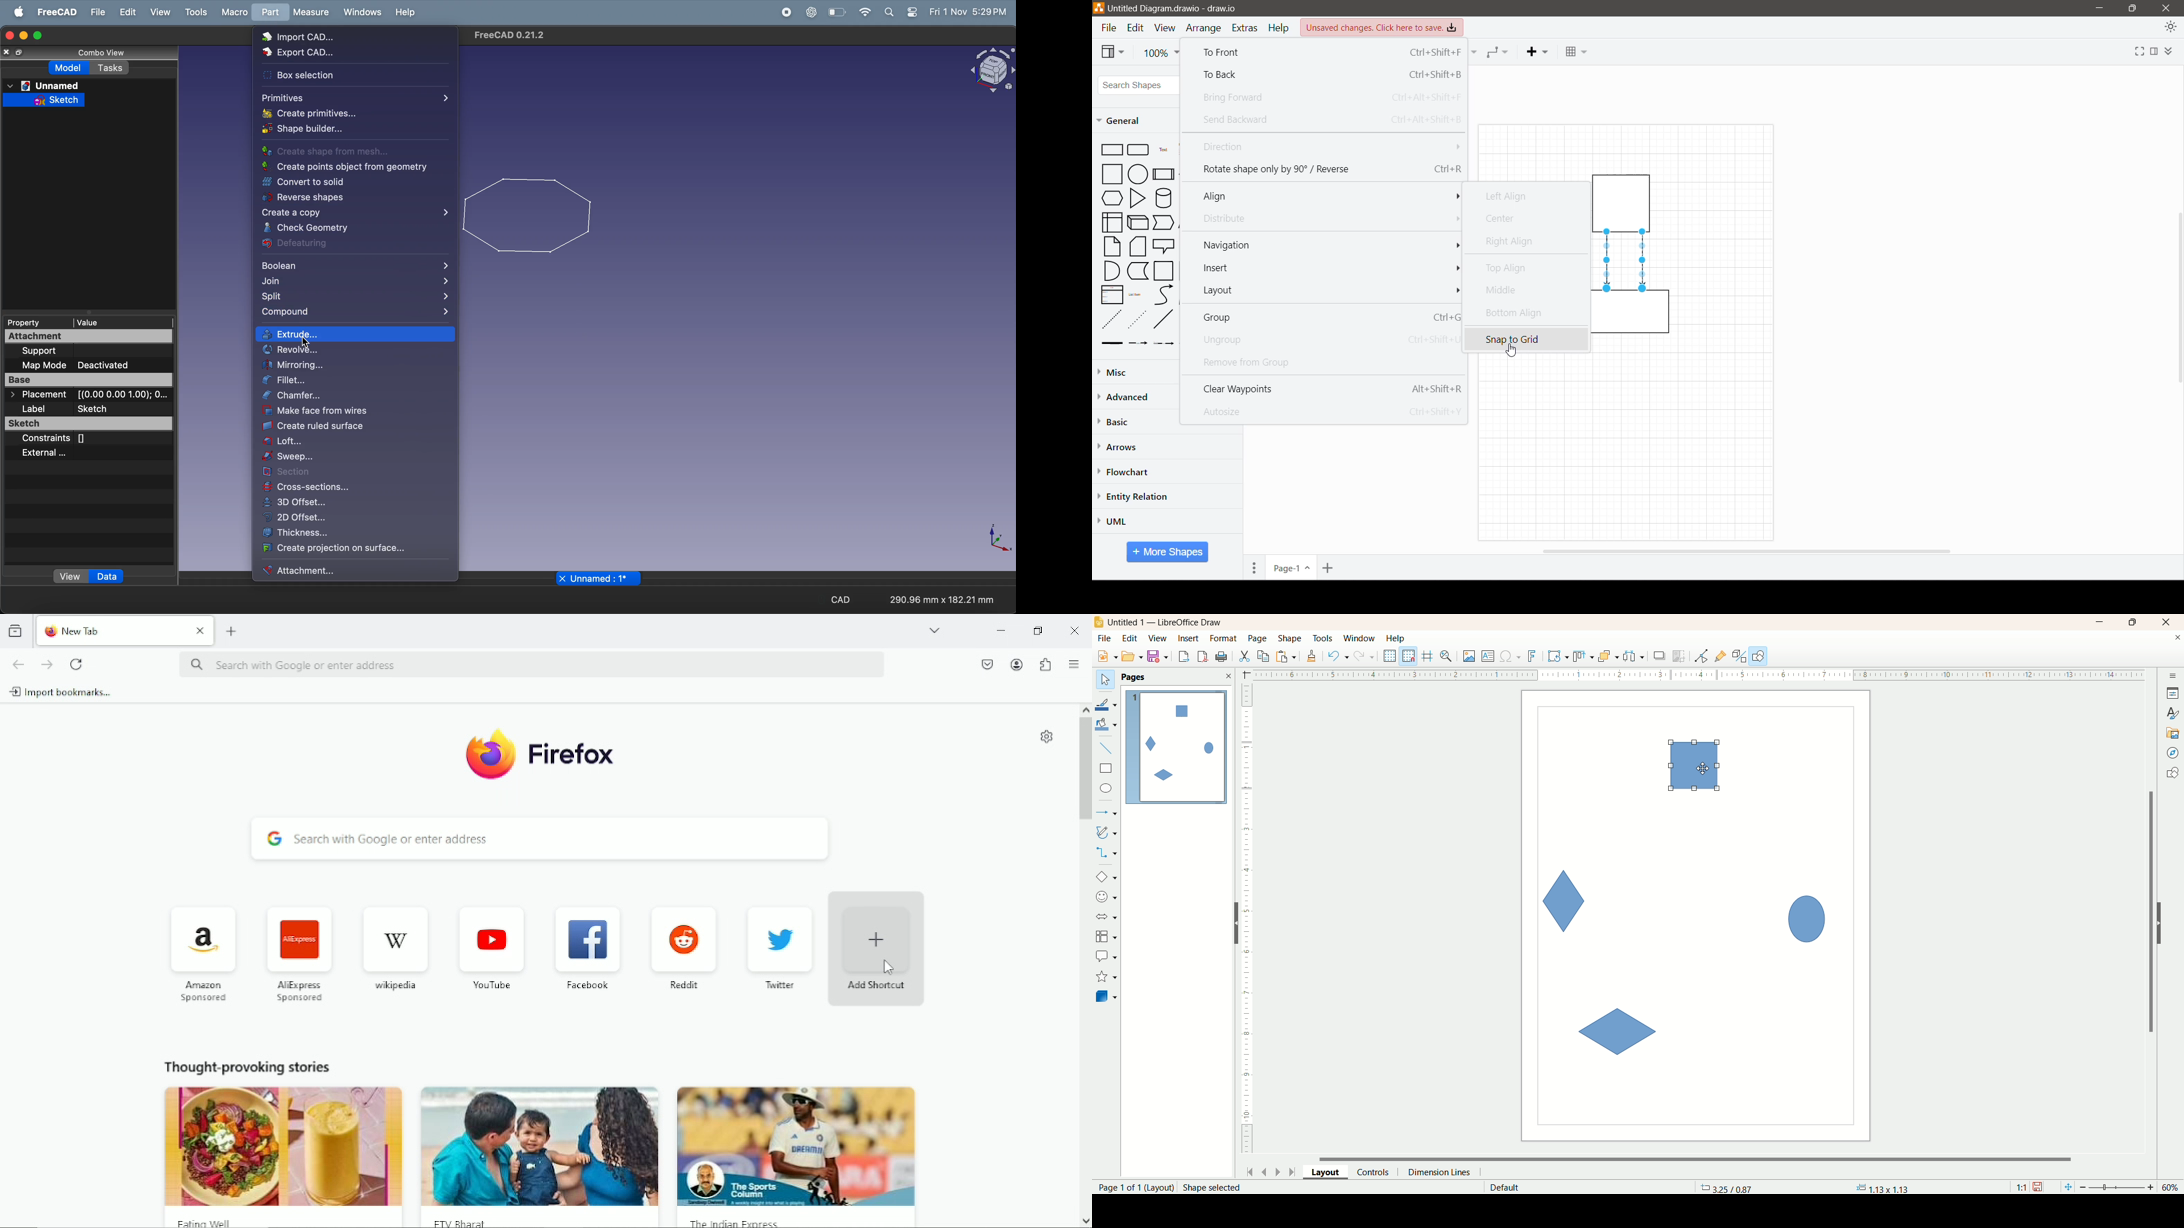 Image resolution: width=2184 pixels, height=1232 pixels. I want to click on boolean, so click(353, 265).